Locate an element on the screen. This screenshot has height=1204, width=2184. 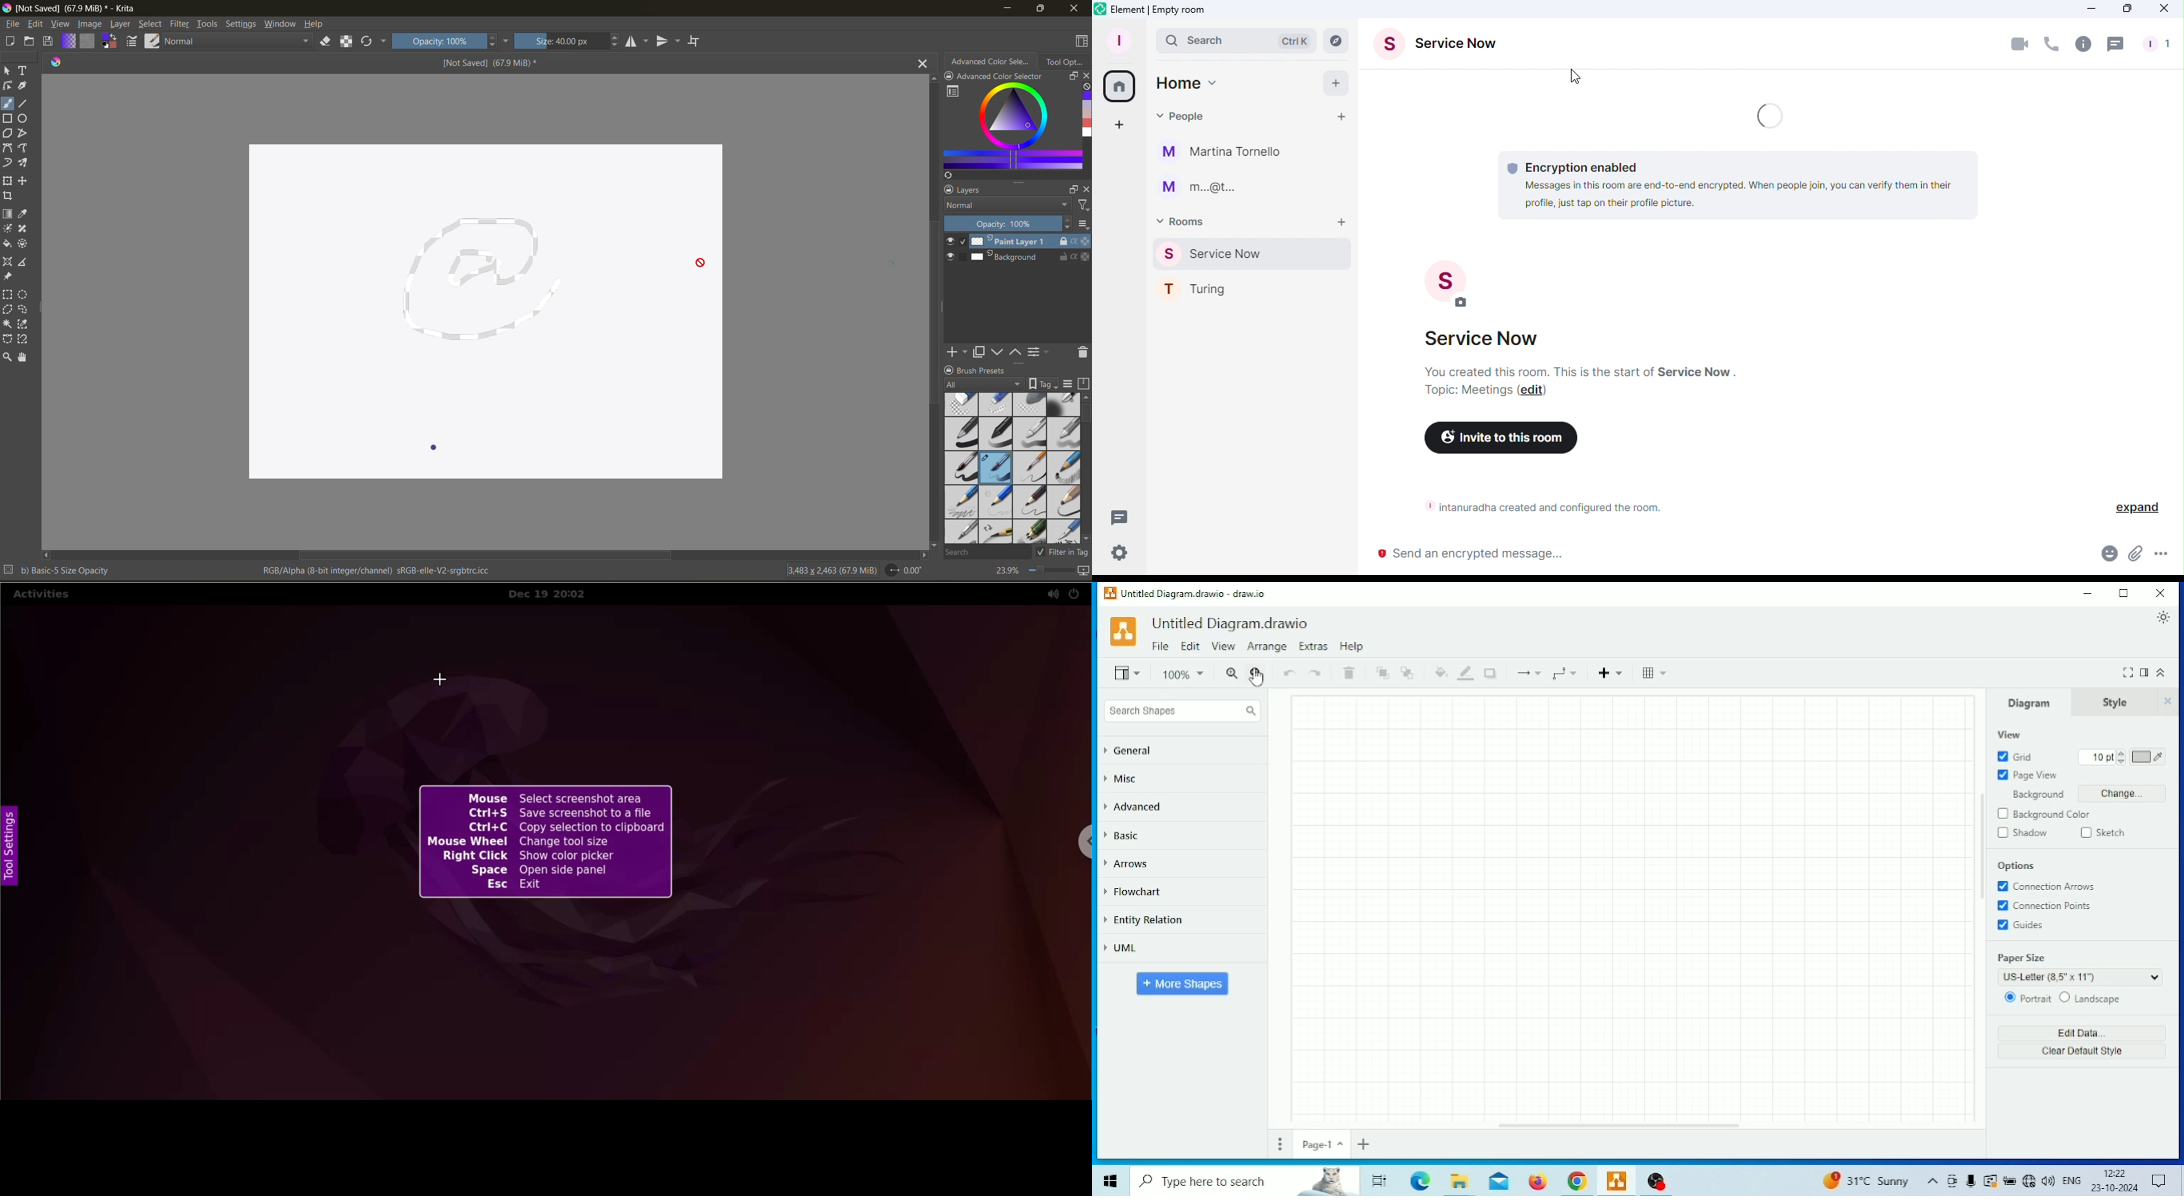
Paper Size is located at coordinates (2079, 968).